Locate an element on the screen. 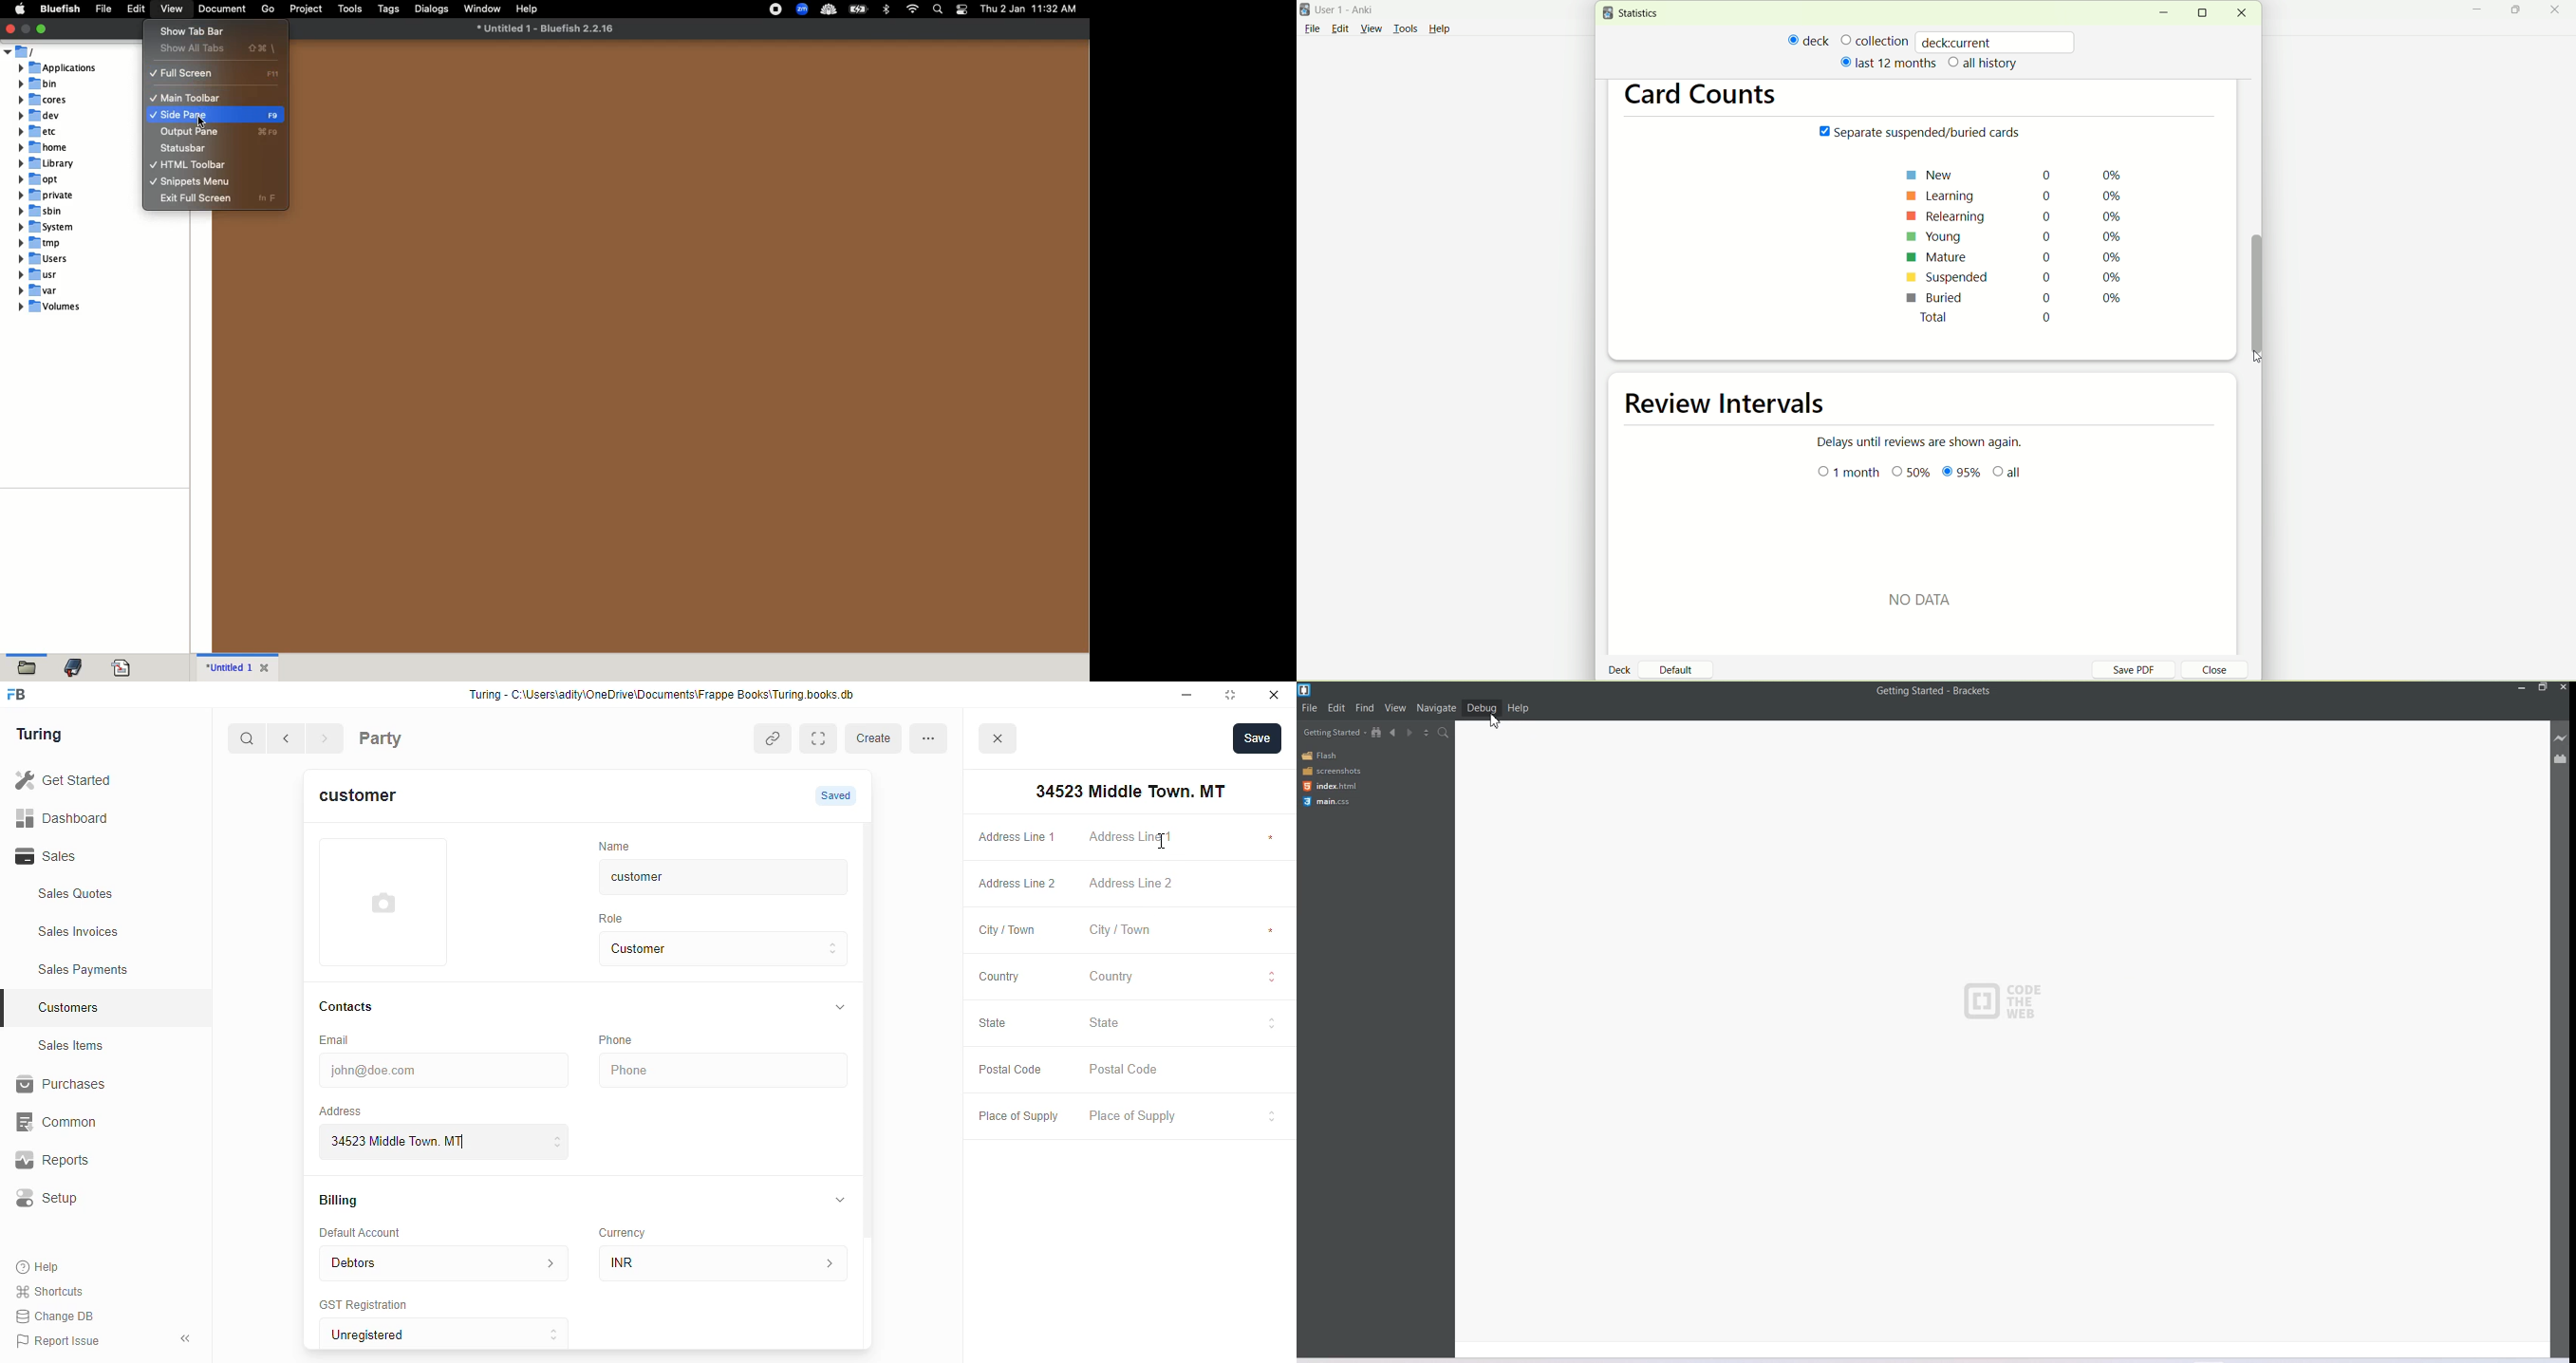 The width and height of the screenshot is (2576, 1372). Country is located at coordinates (998, 976).